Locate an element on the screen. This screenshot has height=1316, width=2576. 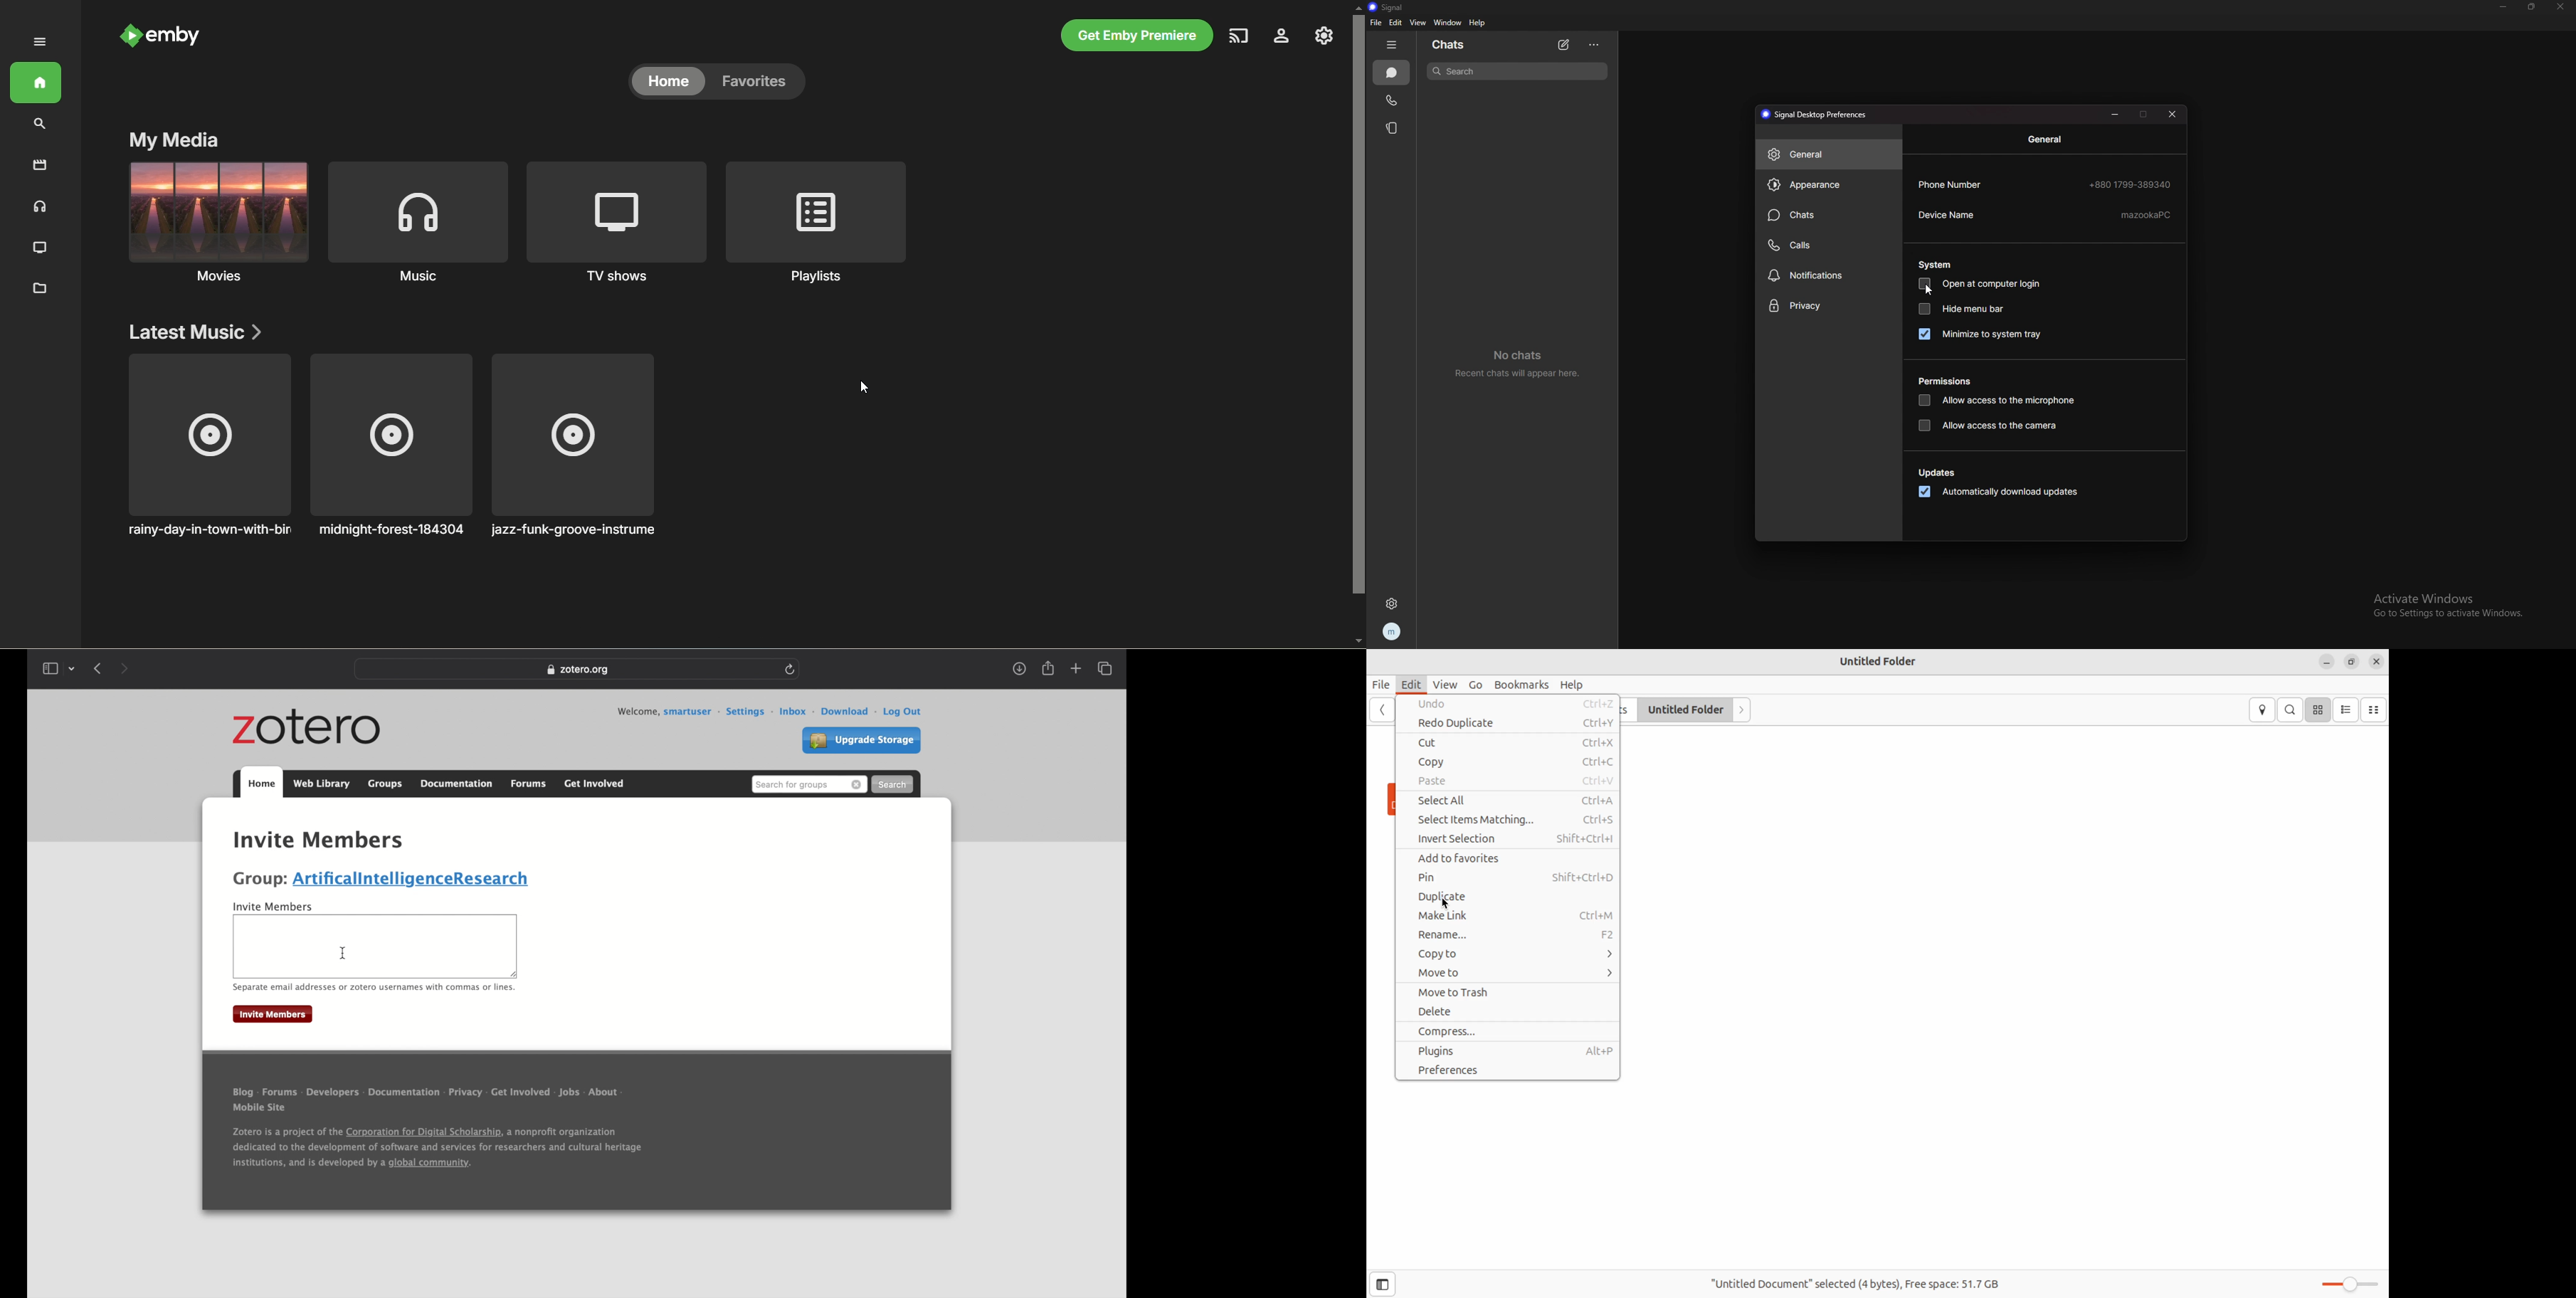
resize is located at coordinates (2532, 6).